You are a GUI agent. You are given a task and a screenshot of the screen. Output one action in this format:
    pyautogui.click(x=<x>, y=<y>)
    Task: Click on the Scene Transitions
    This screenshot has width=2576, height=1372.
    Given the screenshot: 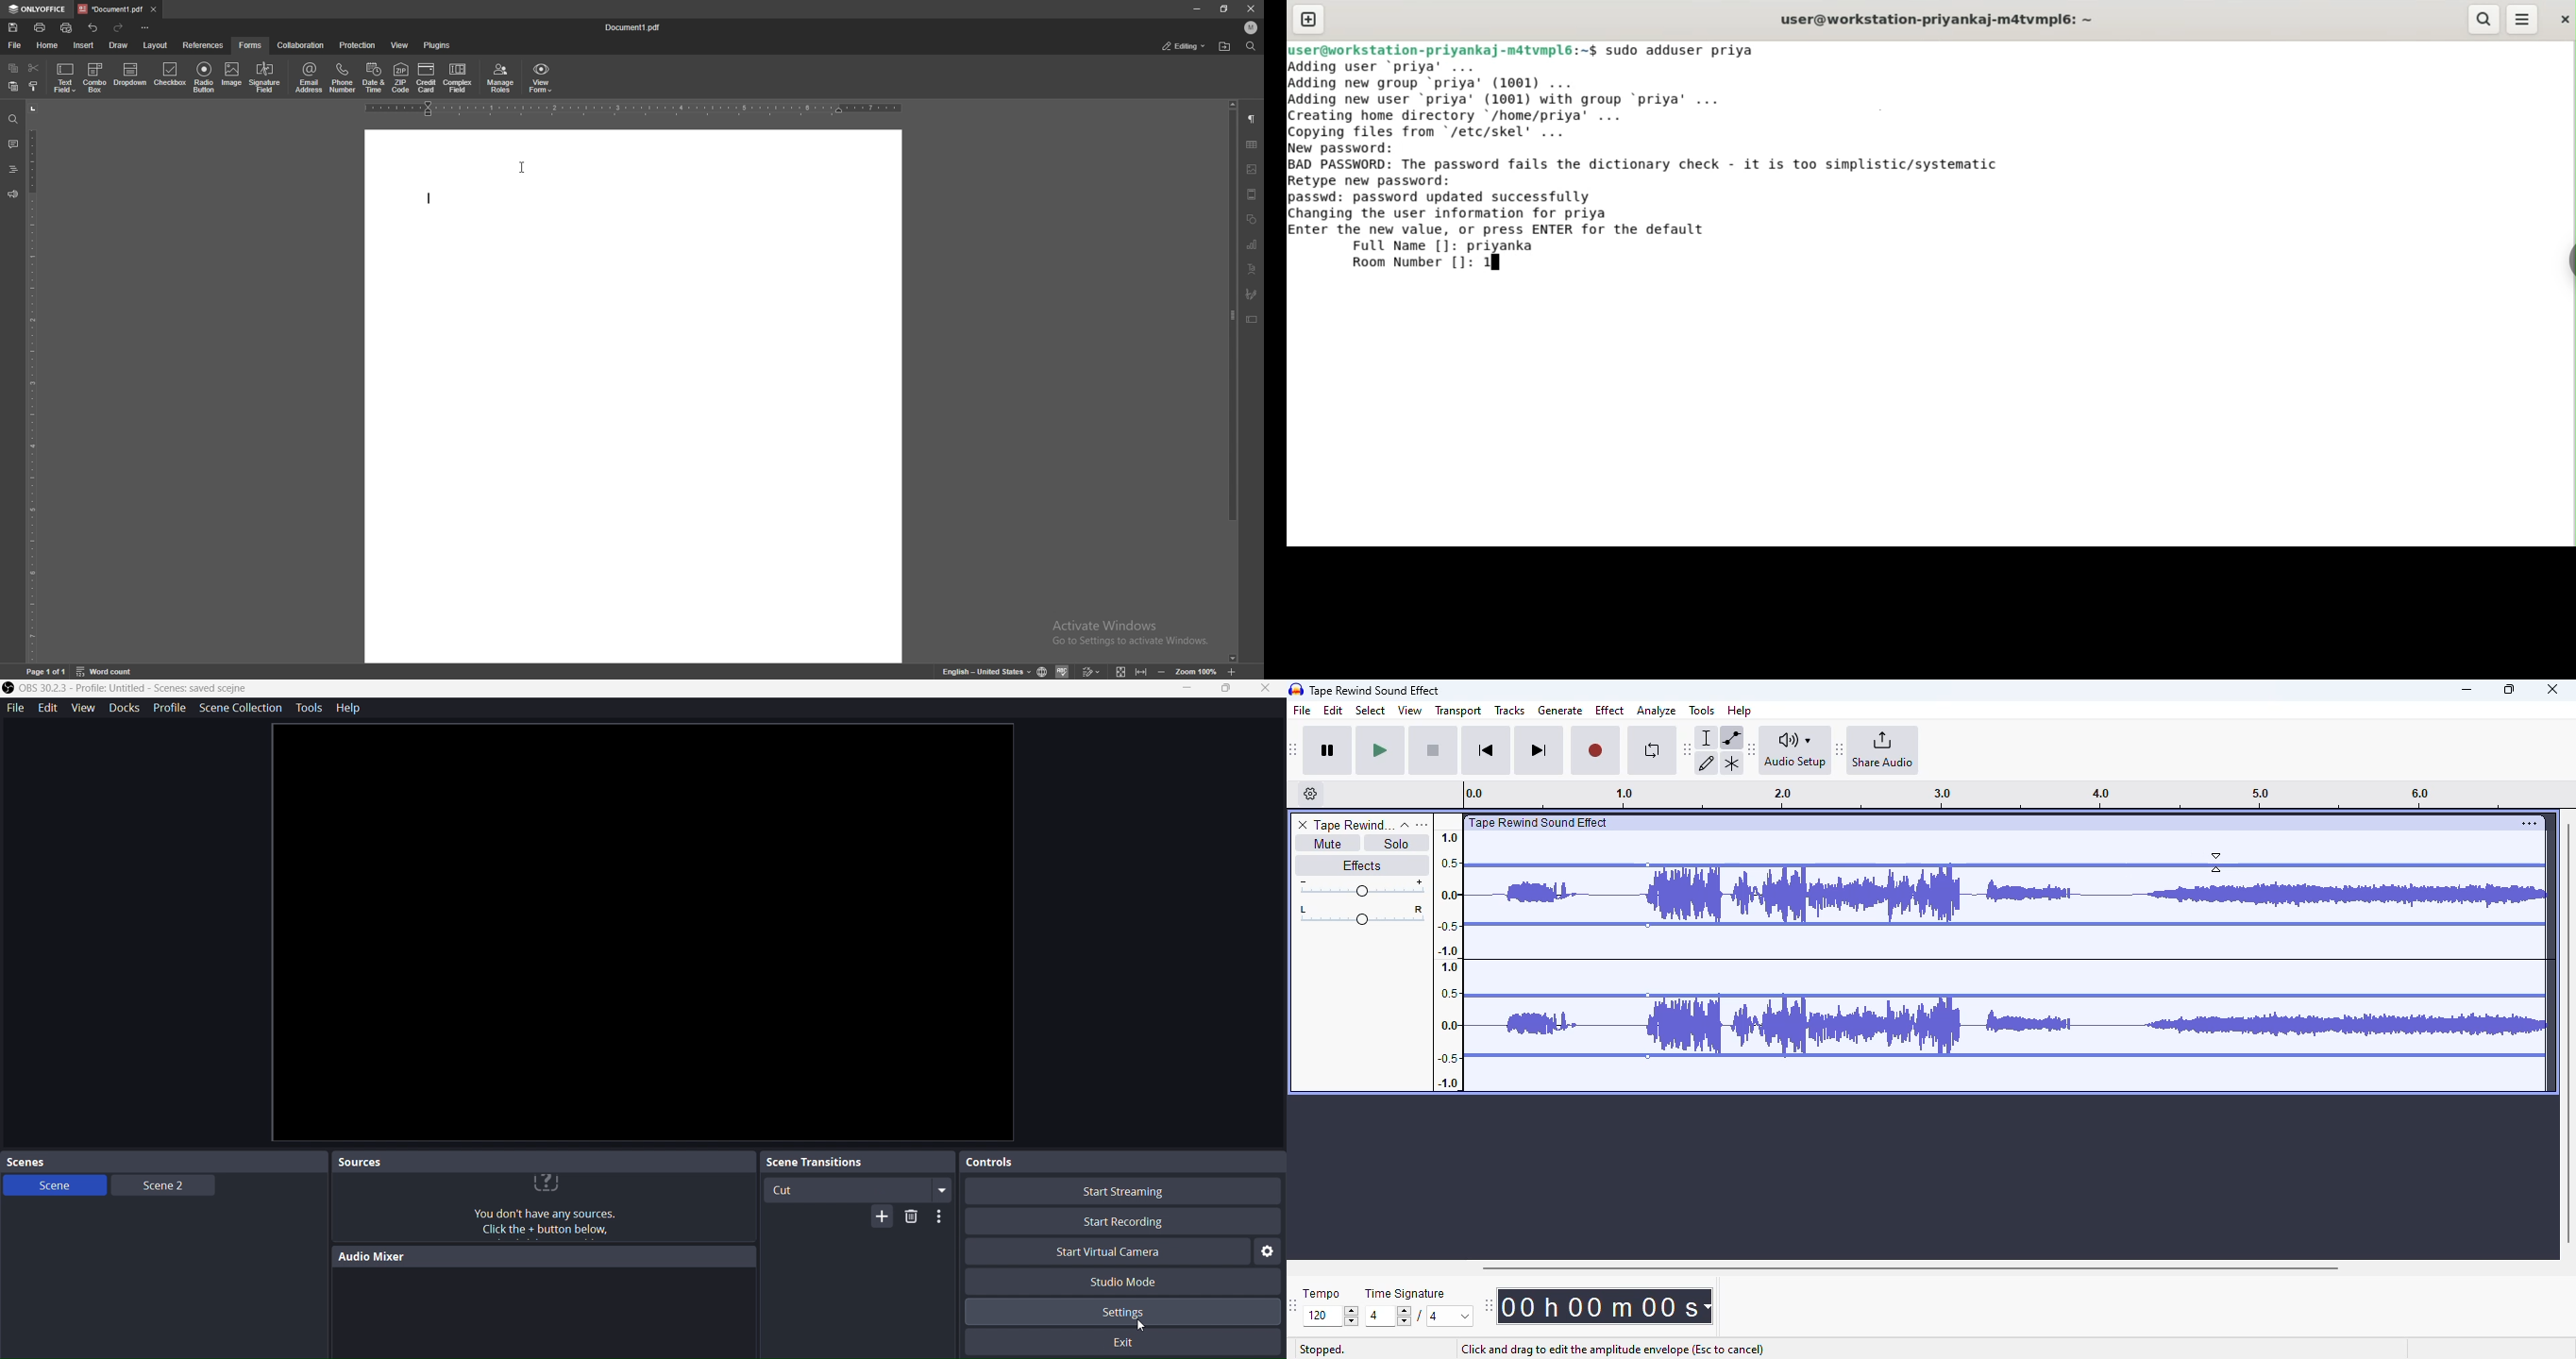 What is the action you would take?
    pyautogui.click(x=853, y=1163)
    